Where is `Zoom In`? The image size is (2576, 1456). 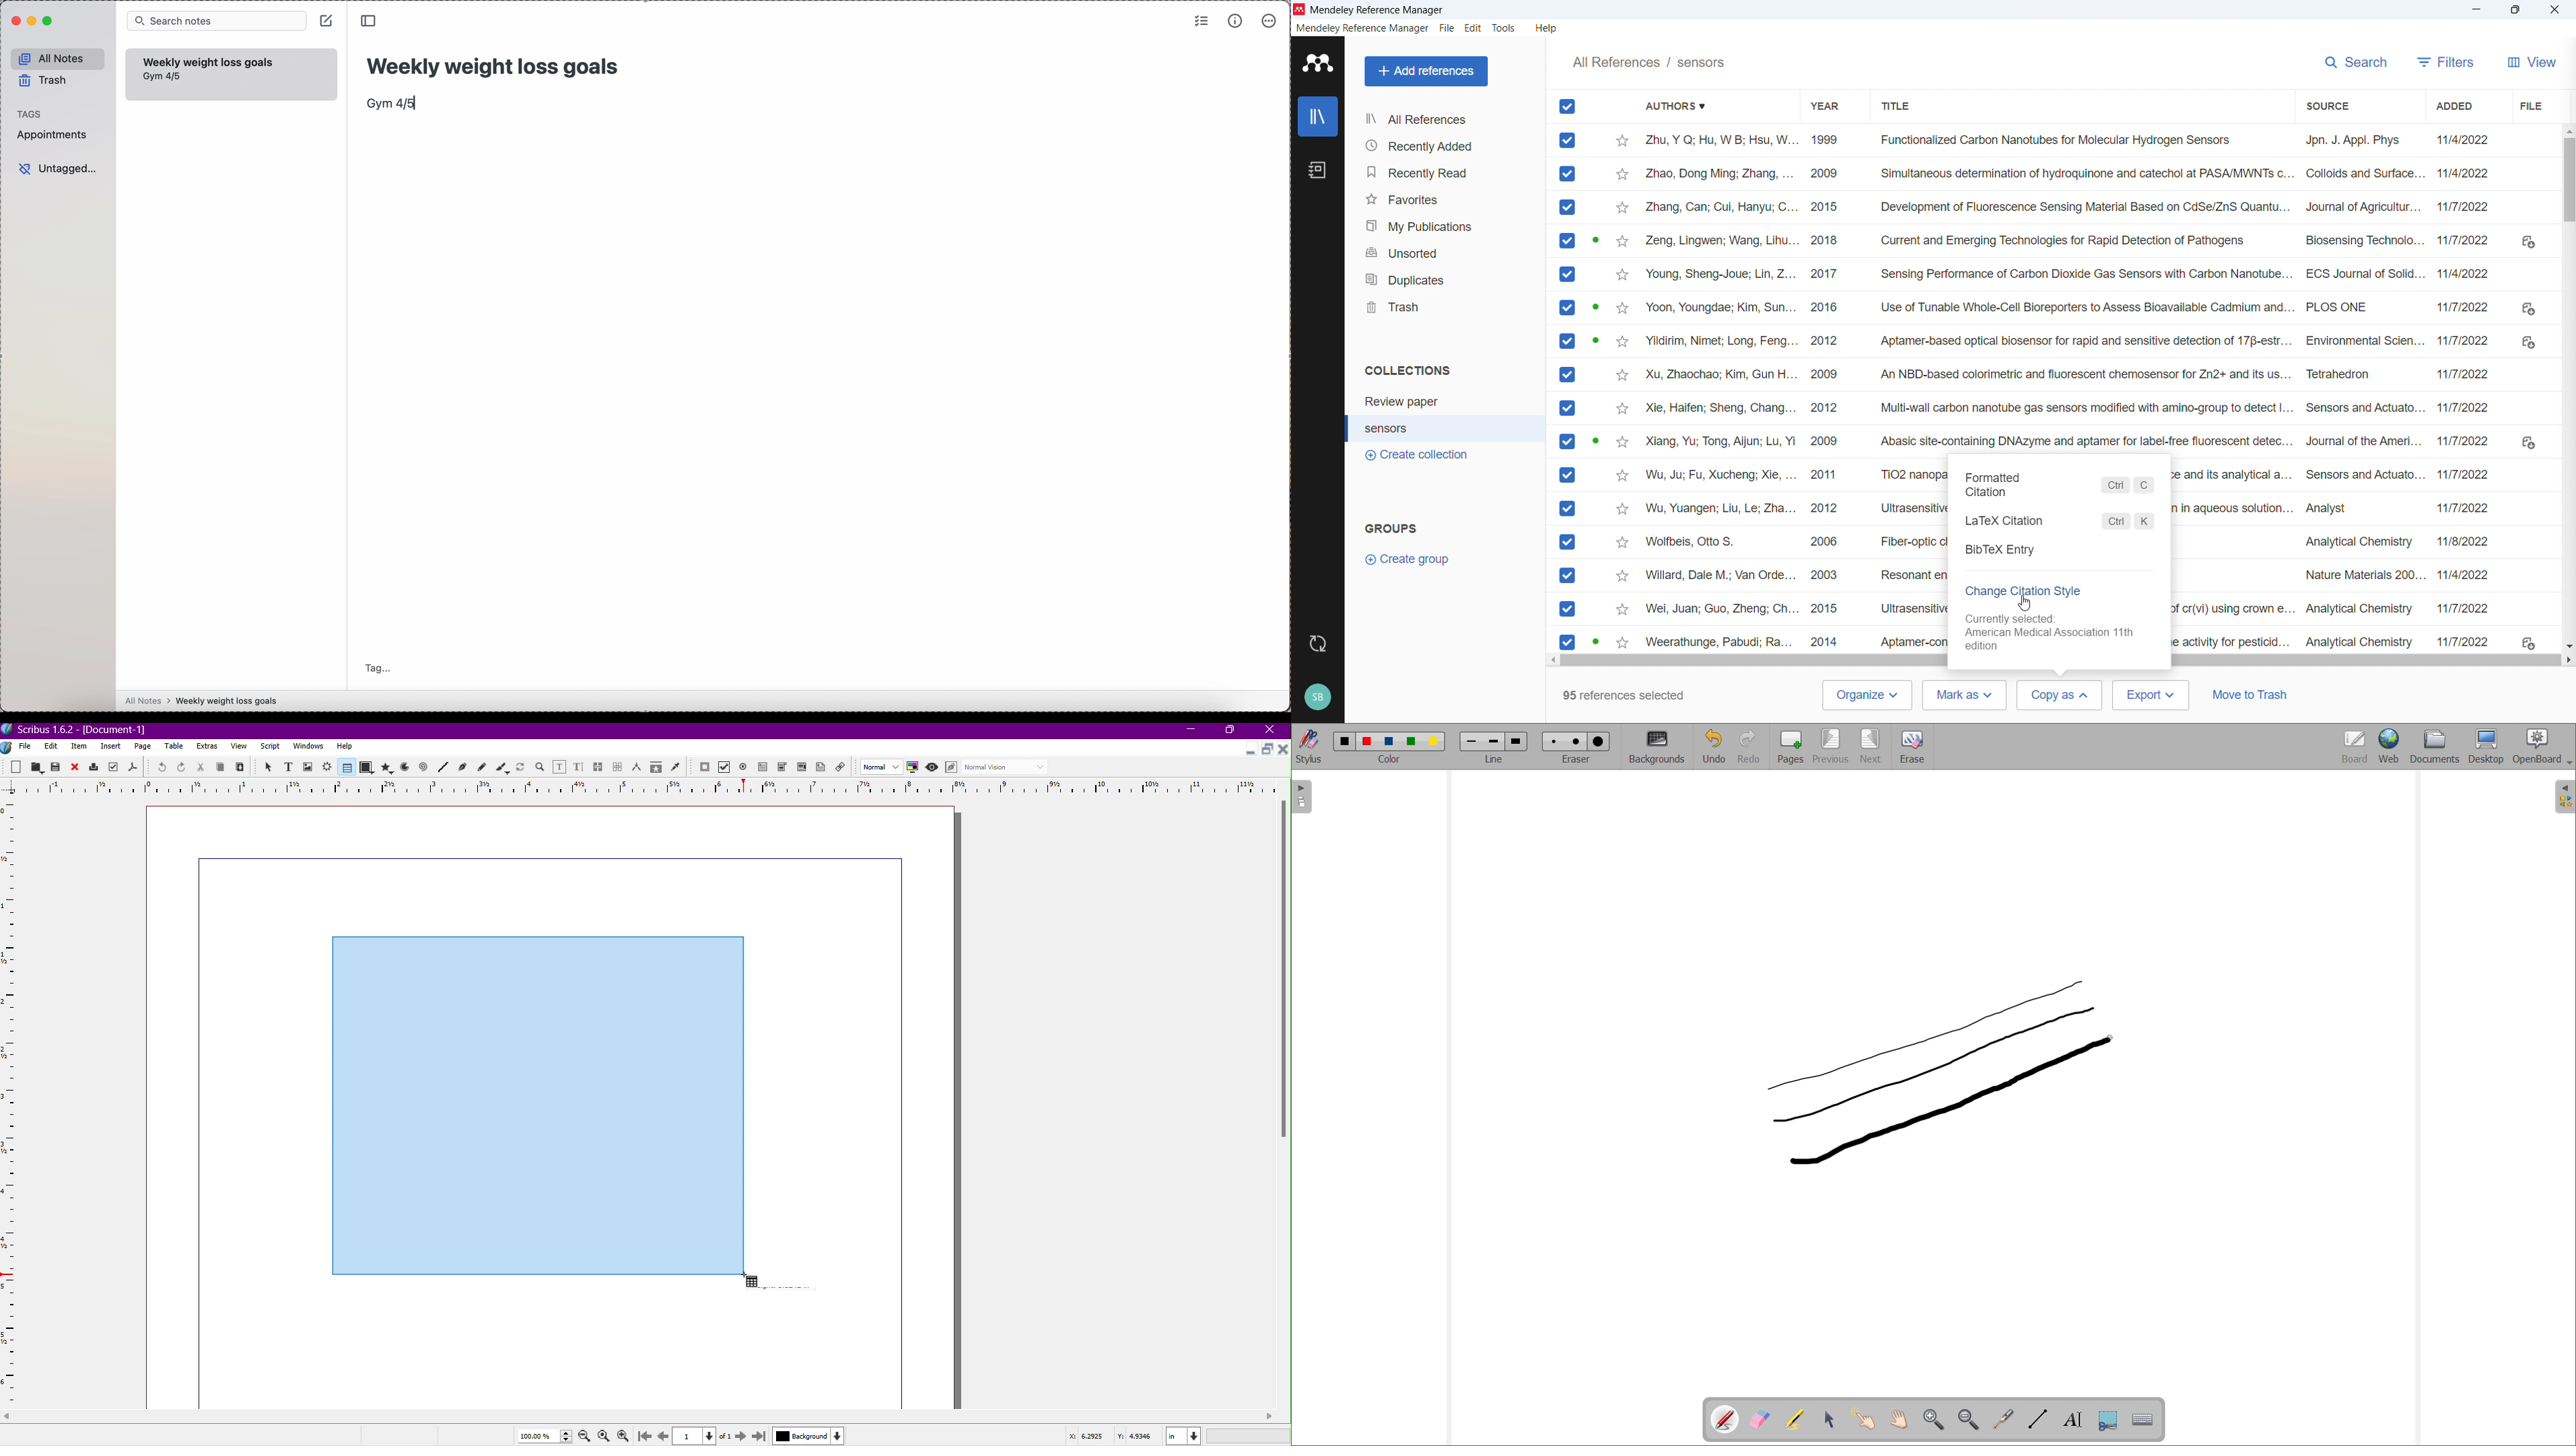
Zoom In is located at coordinates (626, 1435).